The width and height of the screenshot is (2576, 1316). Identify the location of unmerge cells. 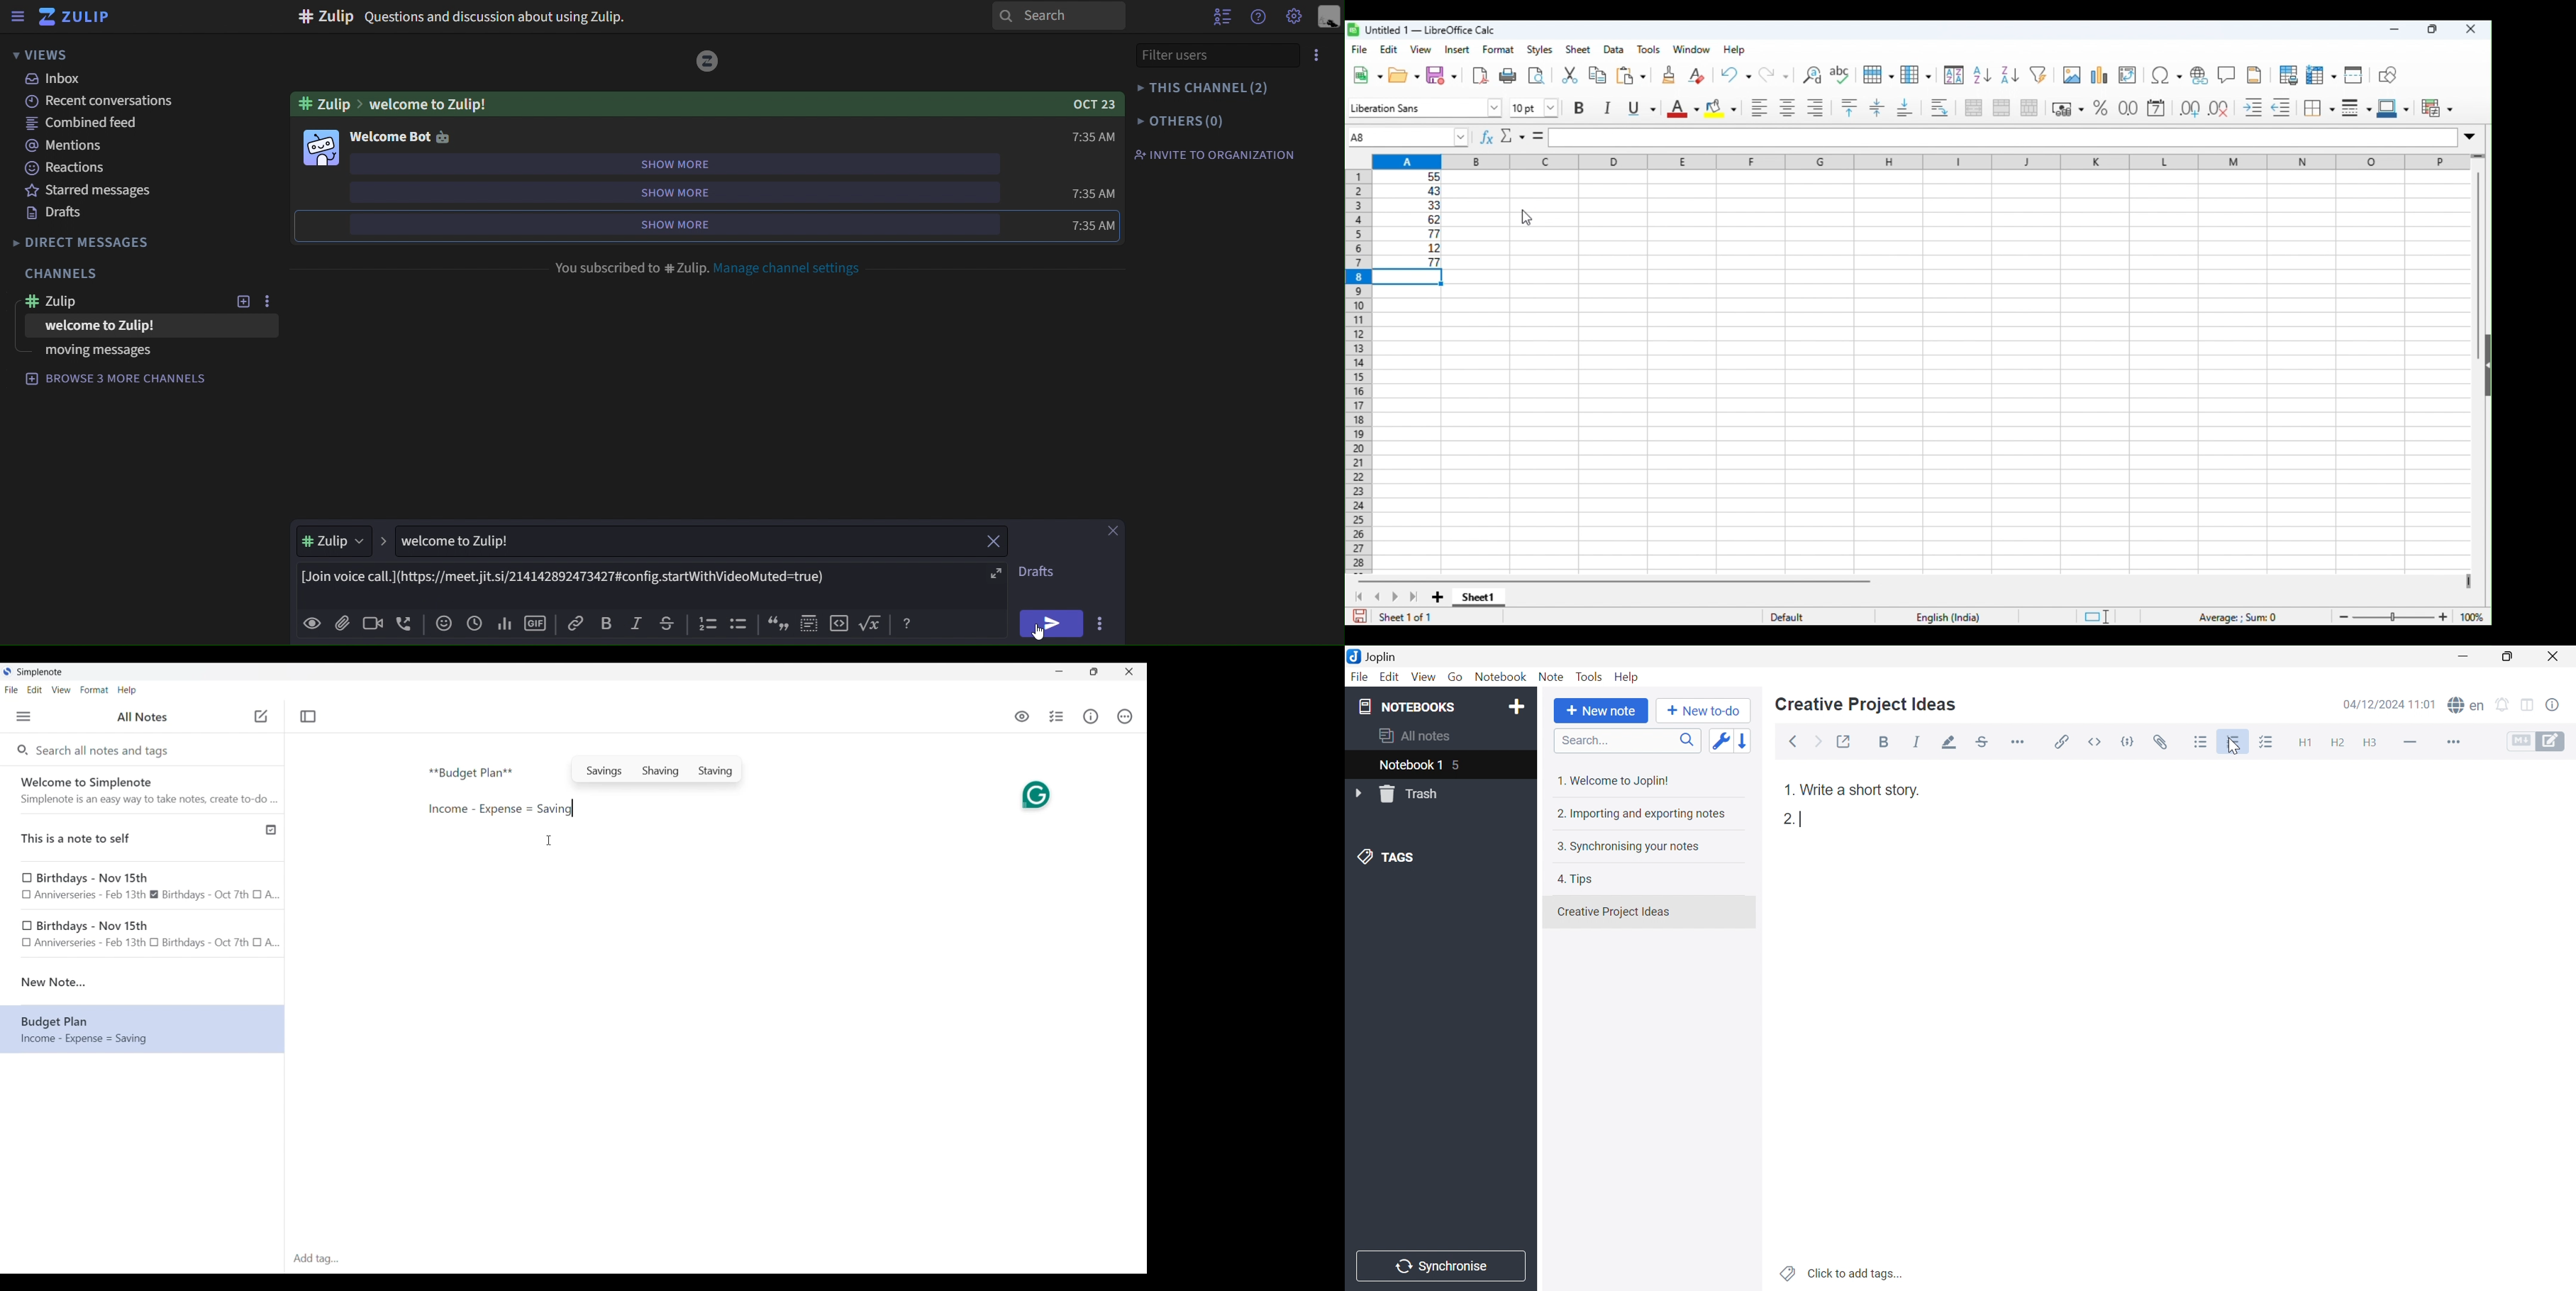
(2030, 108).